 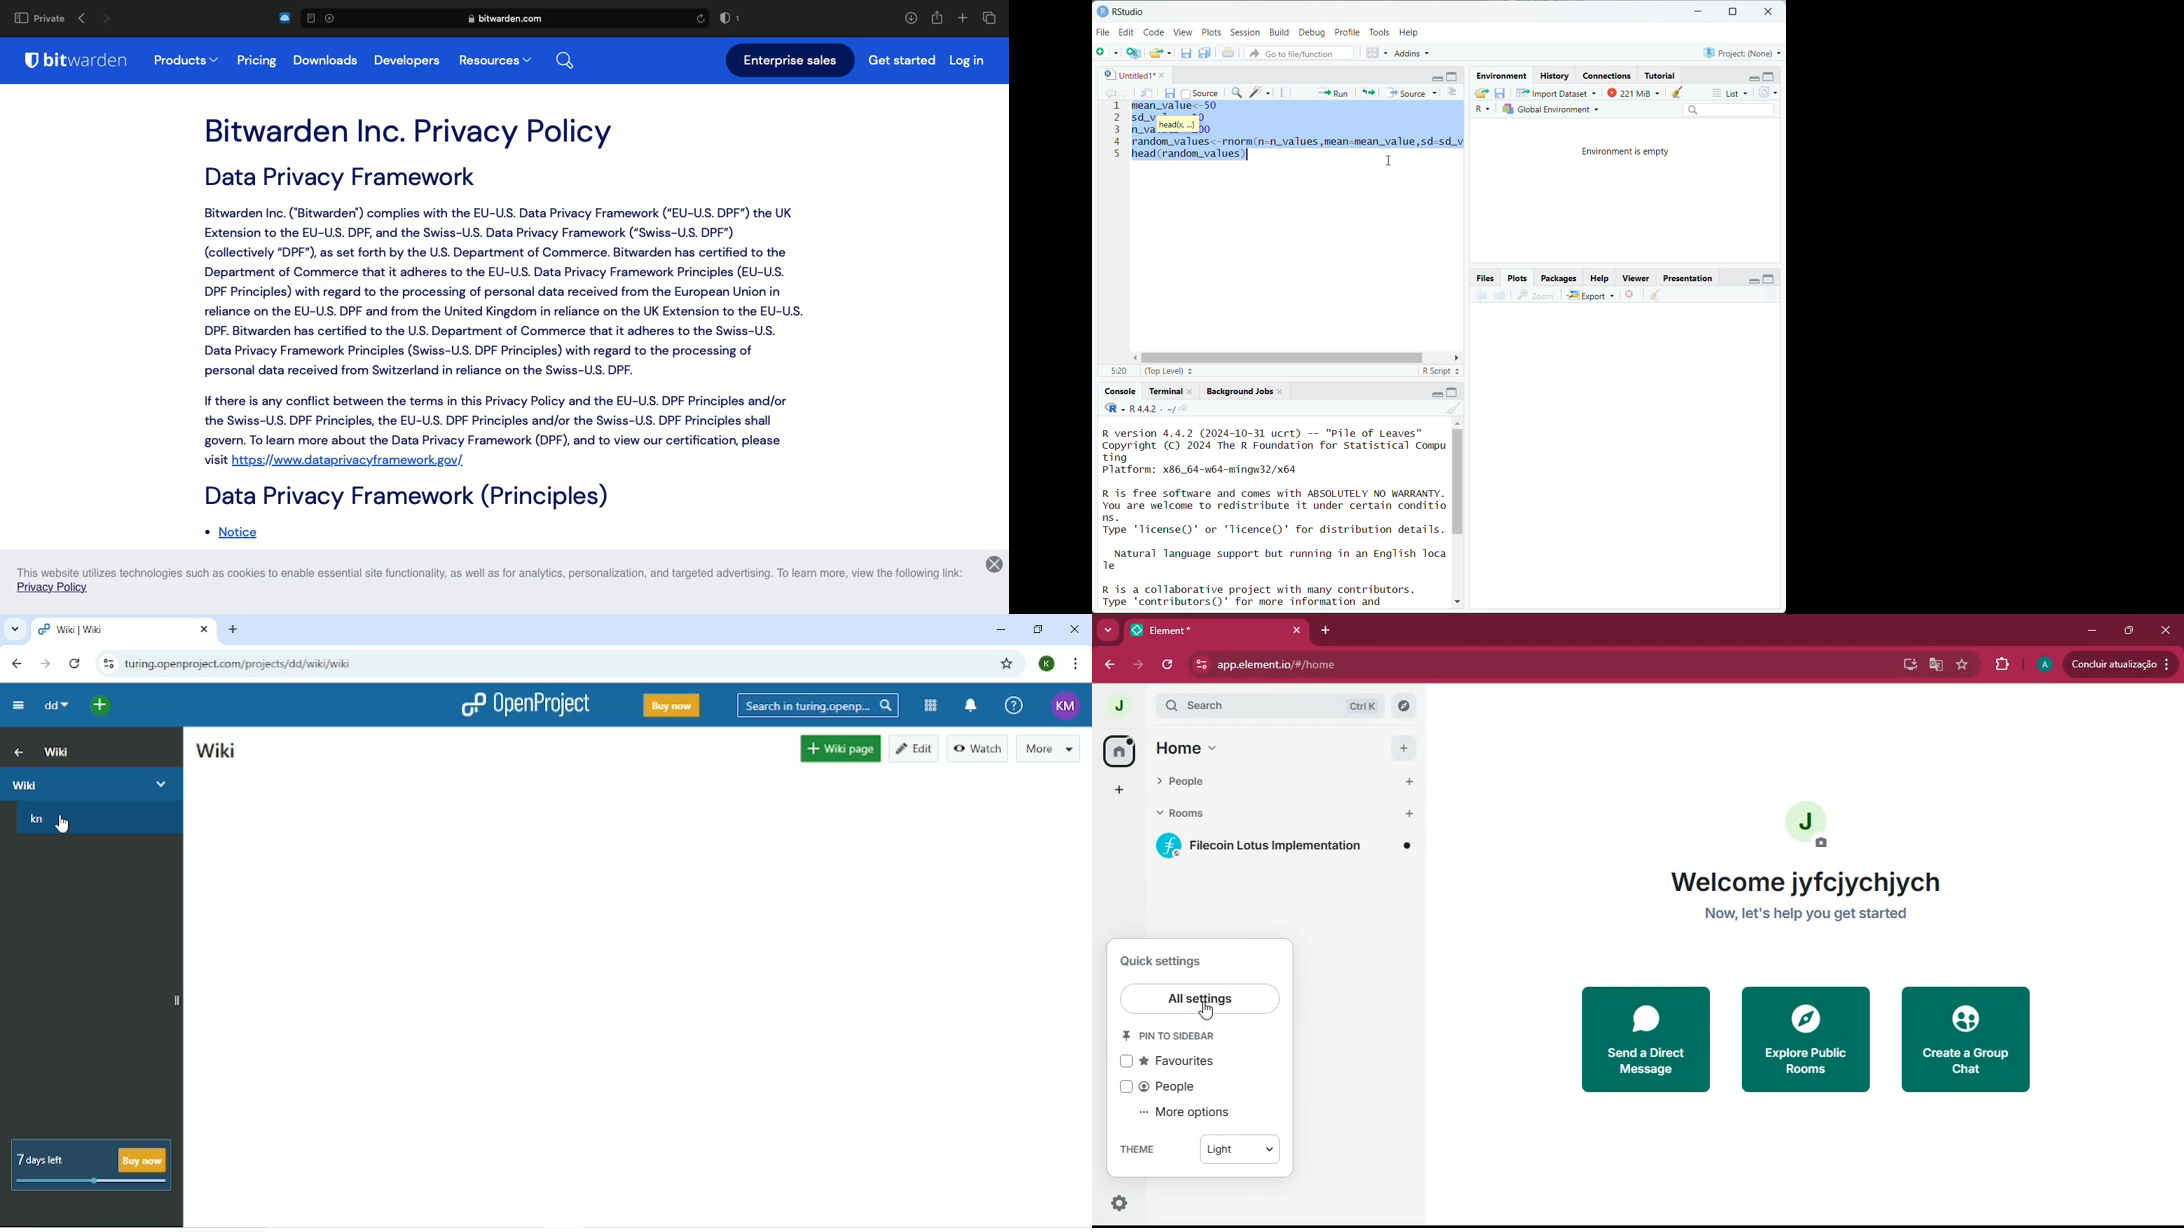 What do you see at coordinates (122, 631) in the screenshot?
I see `Current tab` at bounding box center [122, 631].